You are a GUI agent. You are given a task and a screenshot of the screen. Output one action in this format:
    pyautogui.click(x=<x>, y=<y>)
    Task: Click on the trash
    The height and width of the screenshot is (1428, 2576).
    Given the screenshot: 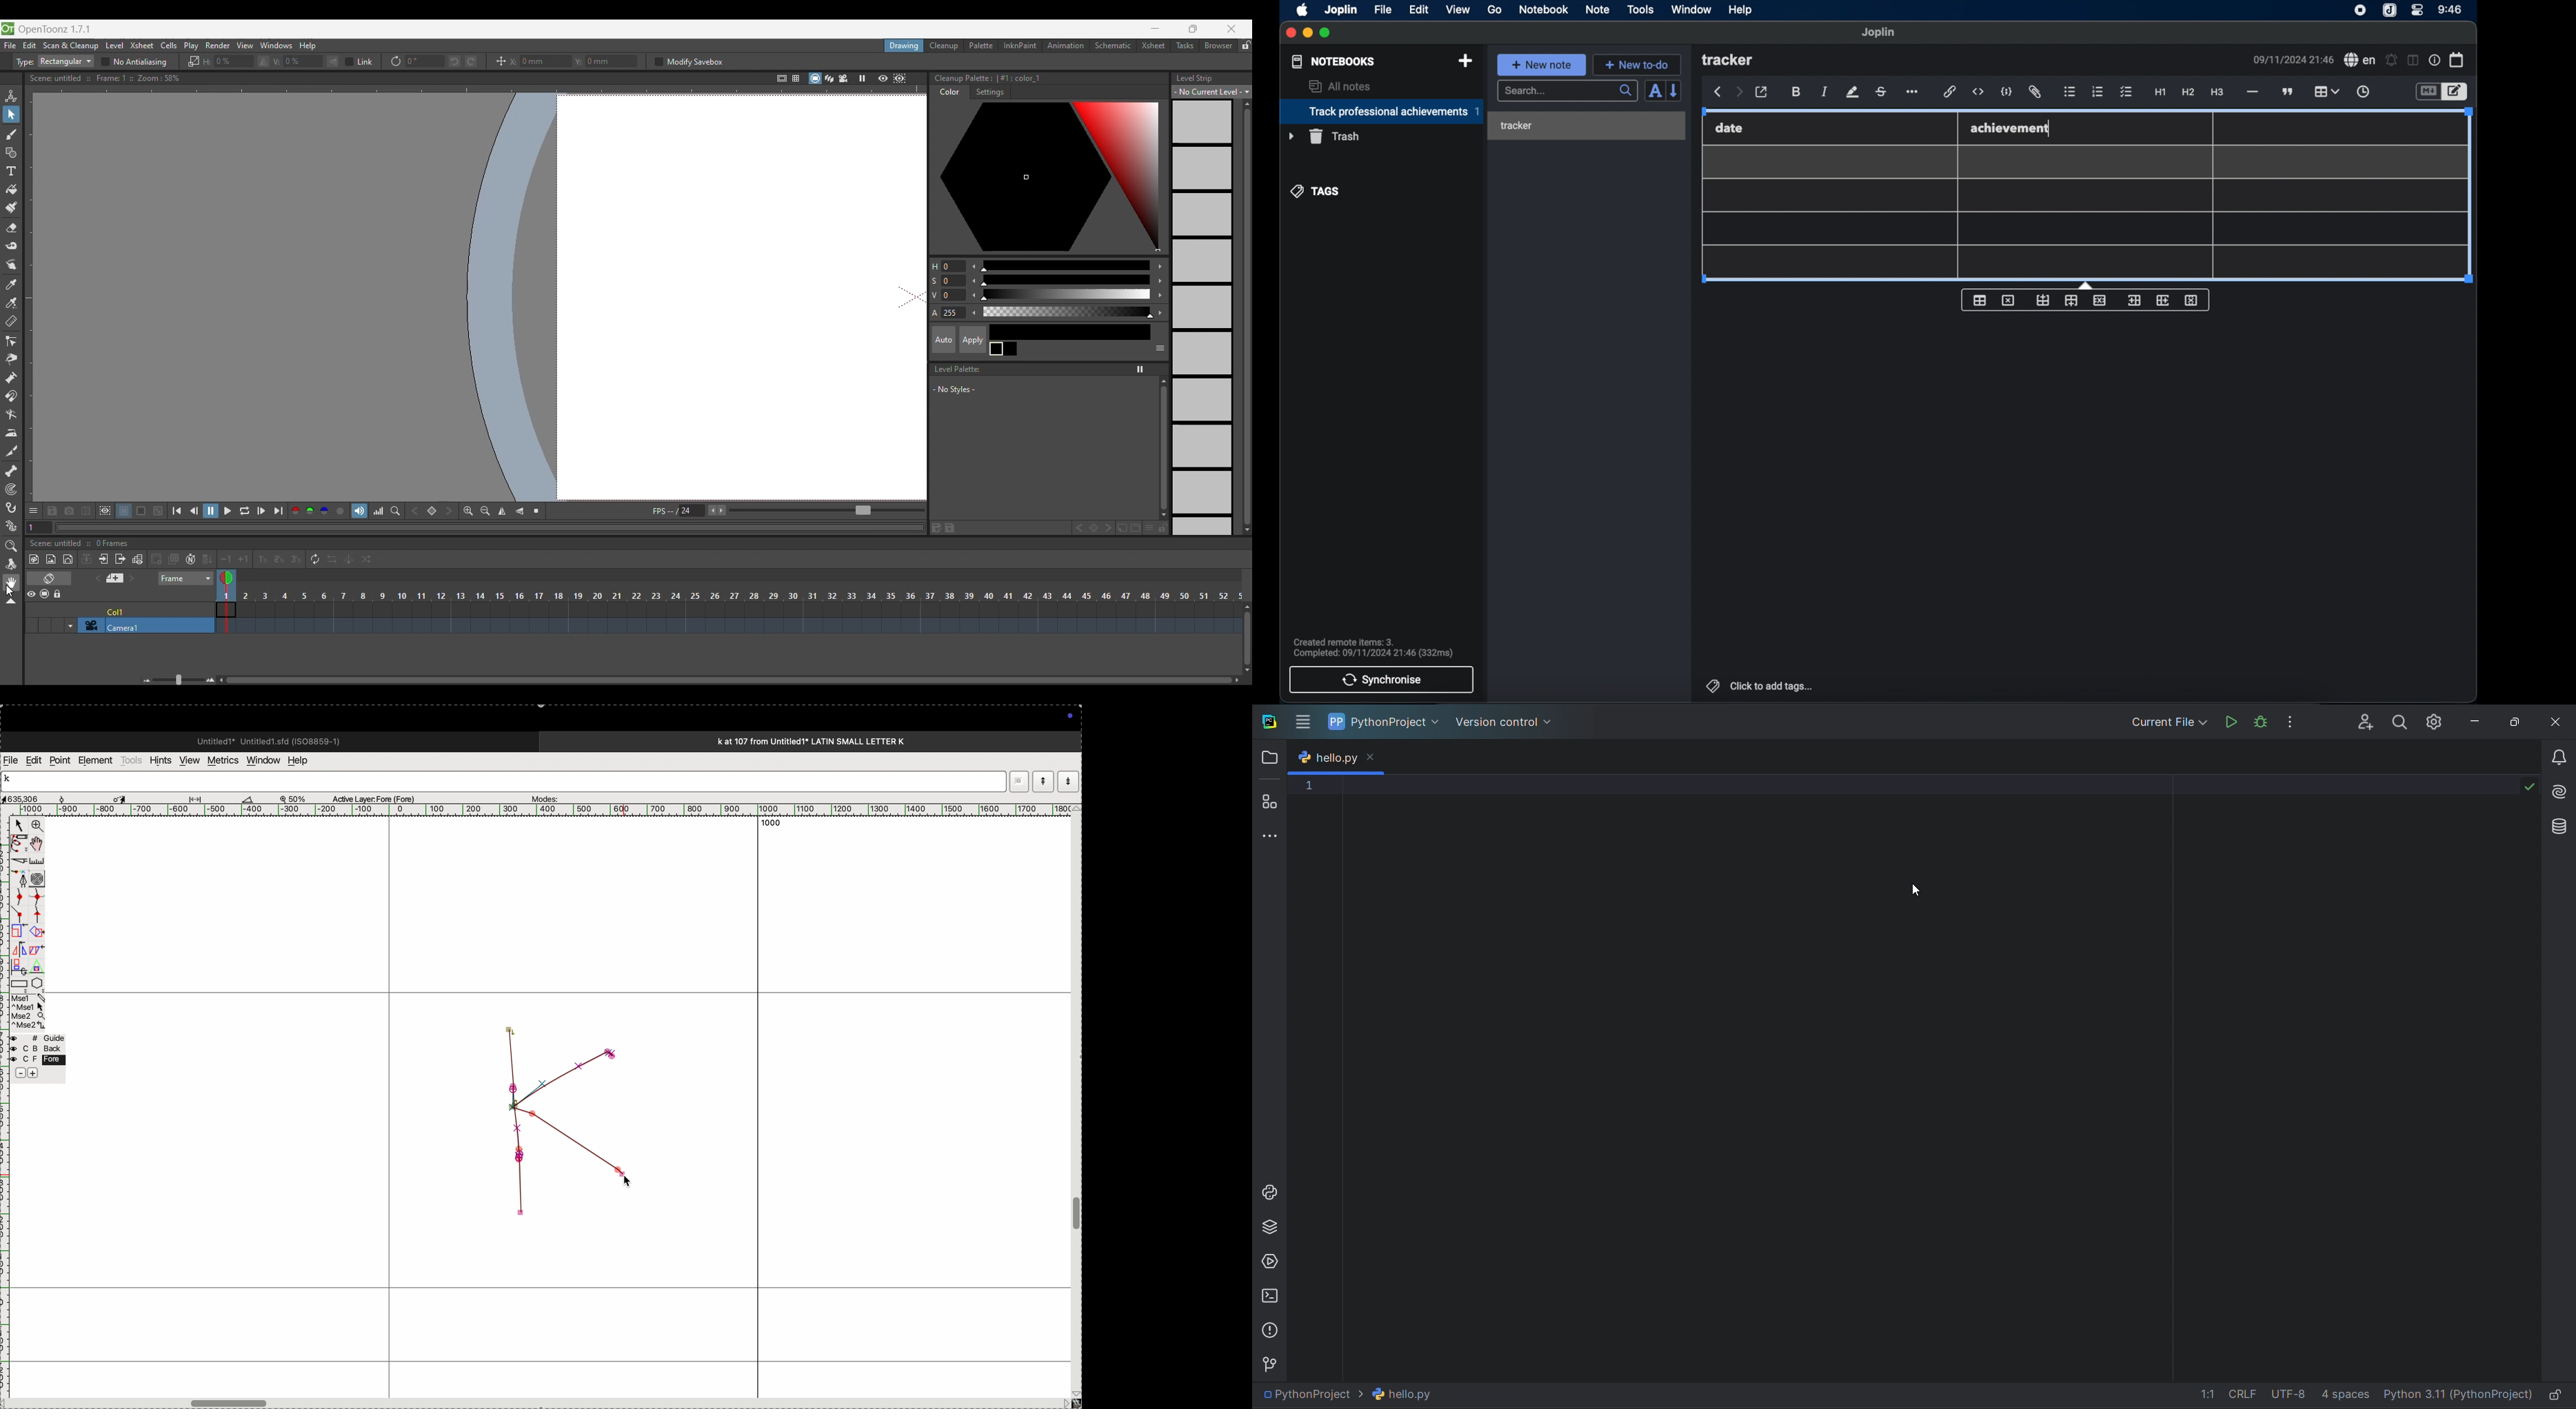 What is the action you would take?
    pyautogui.click(x=1324, y=136)
    